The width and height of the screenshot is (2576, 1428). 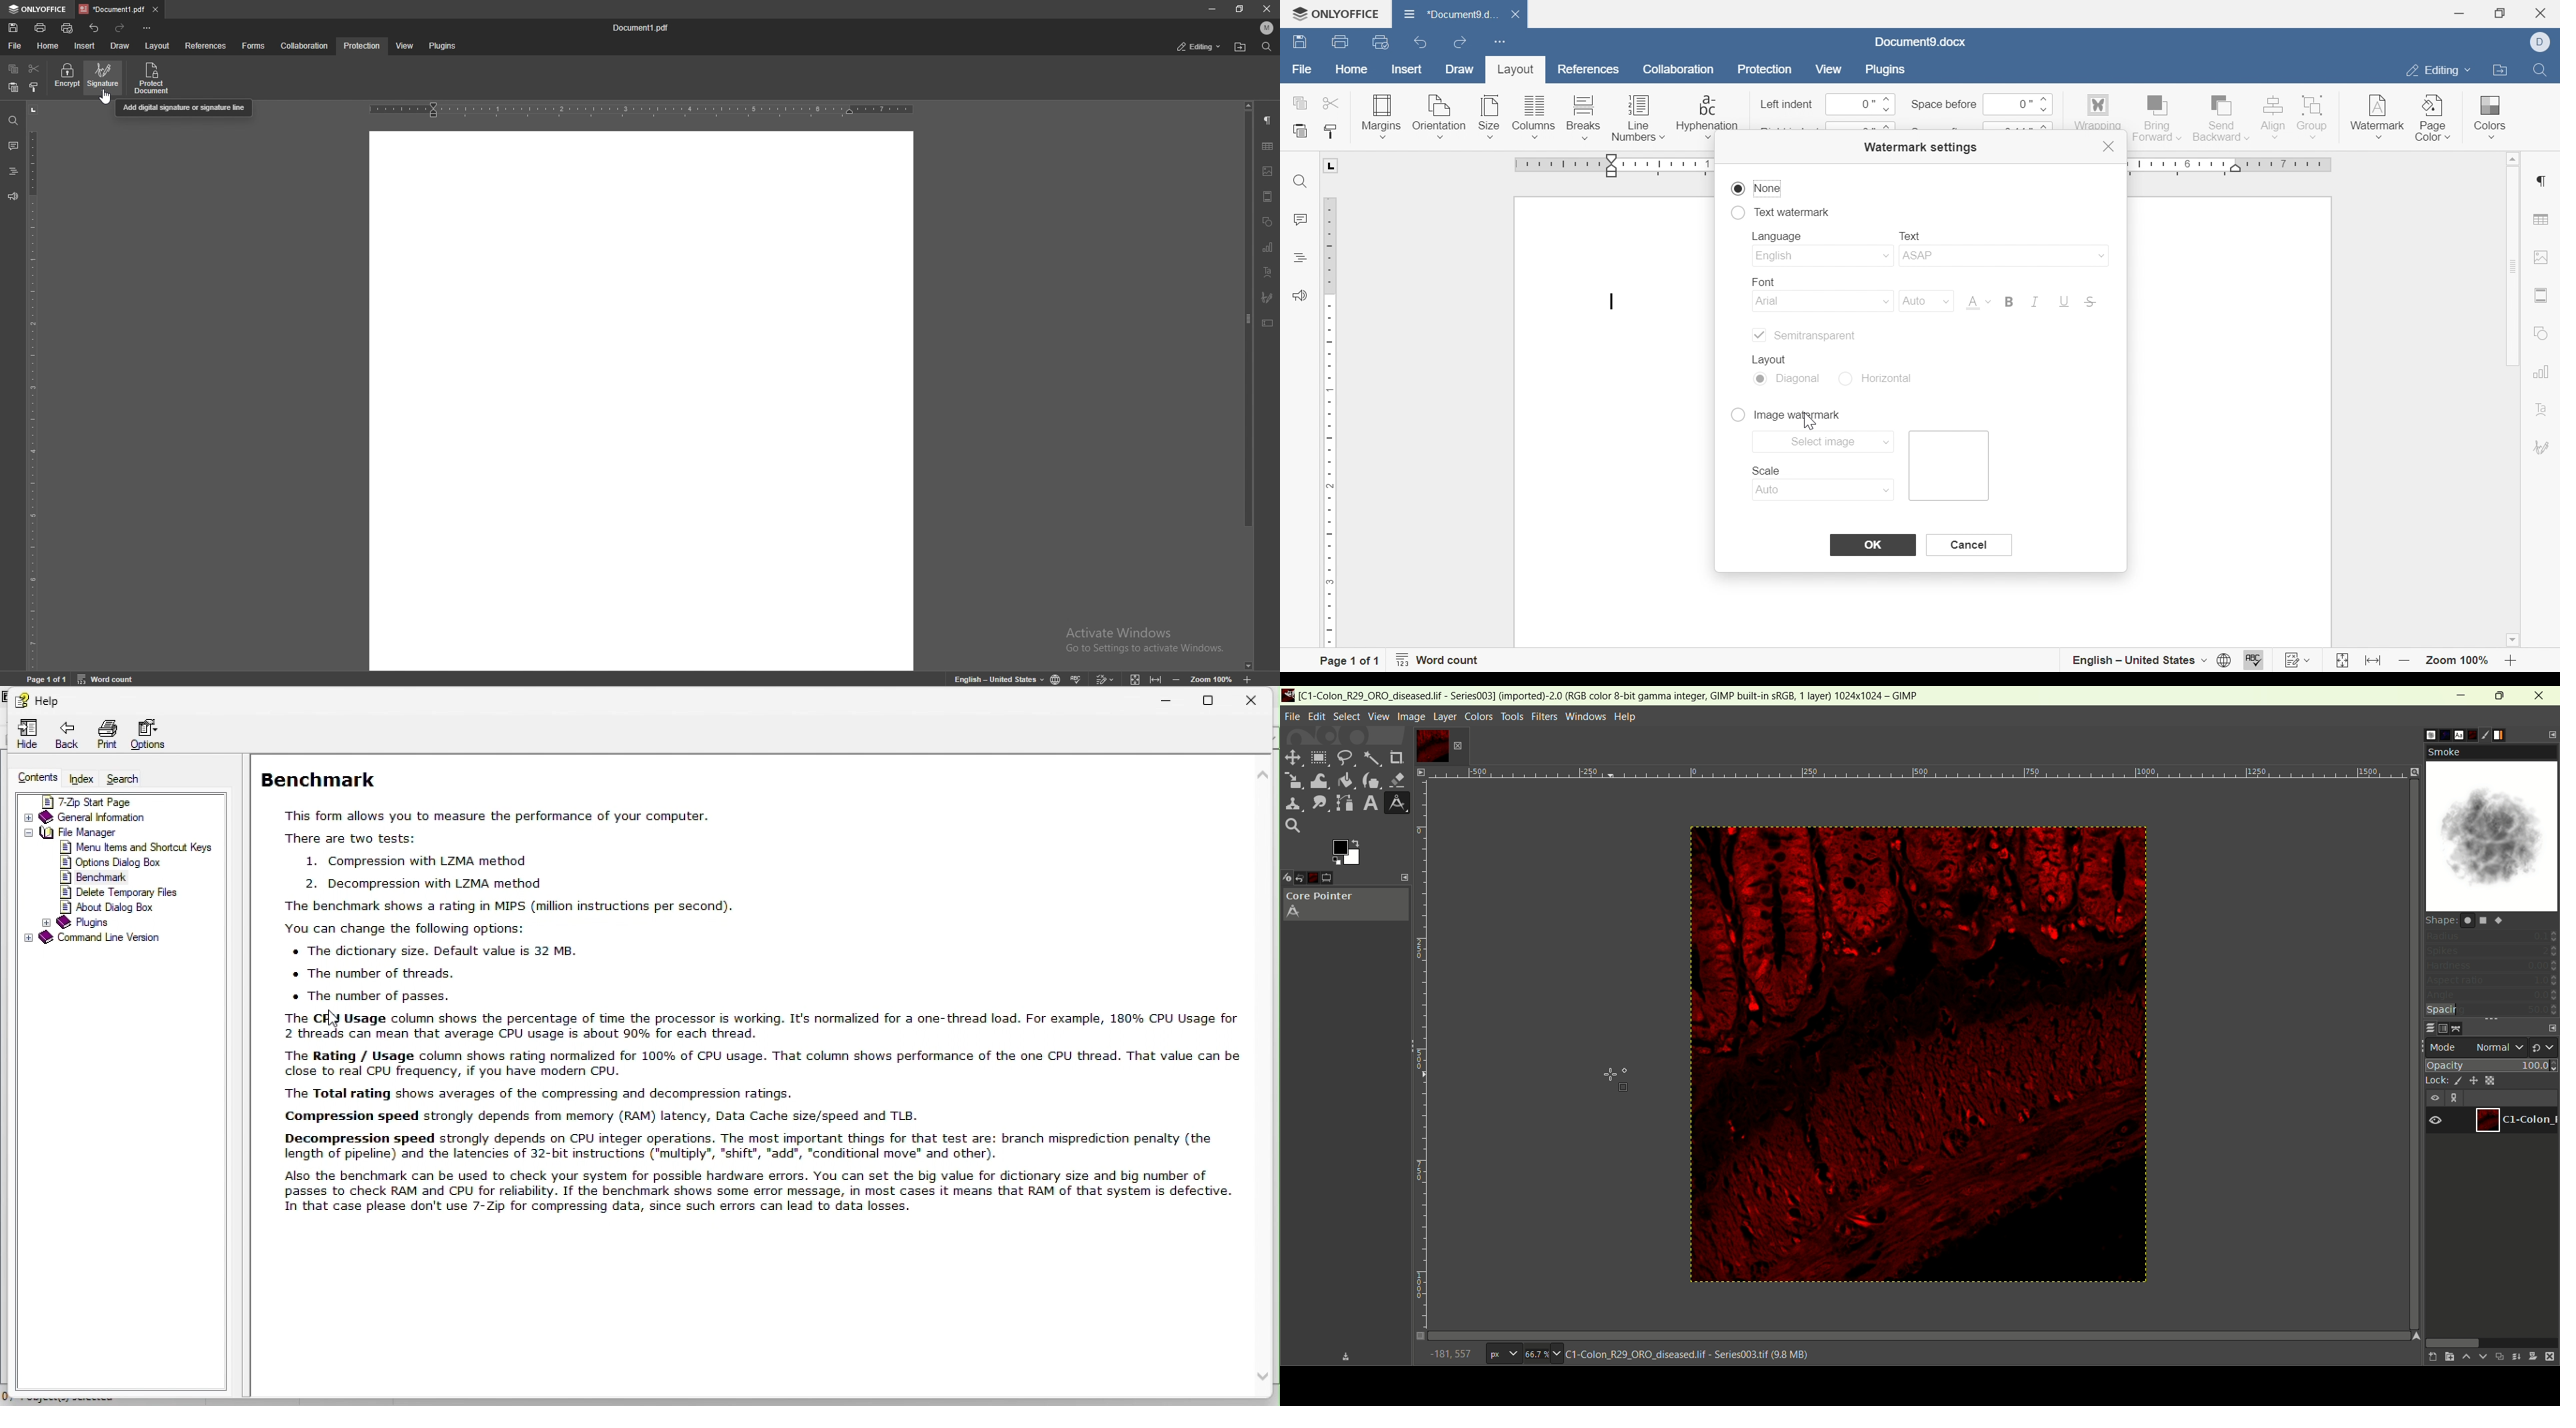 What do you see at coordinates (1335, 11) in the screenshot?
I see `ONLYOFFICE` at bounding box center [1335, 11].